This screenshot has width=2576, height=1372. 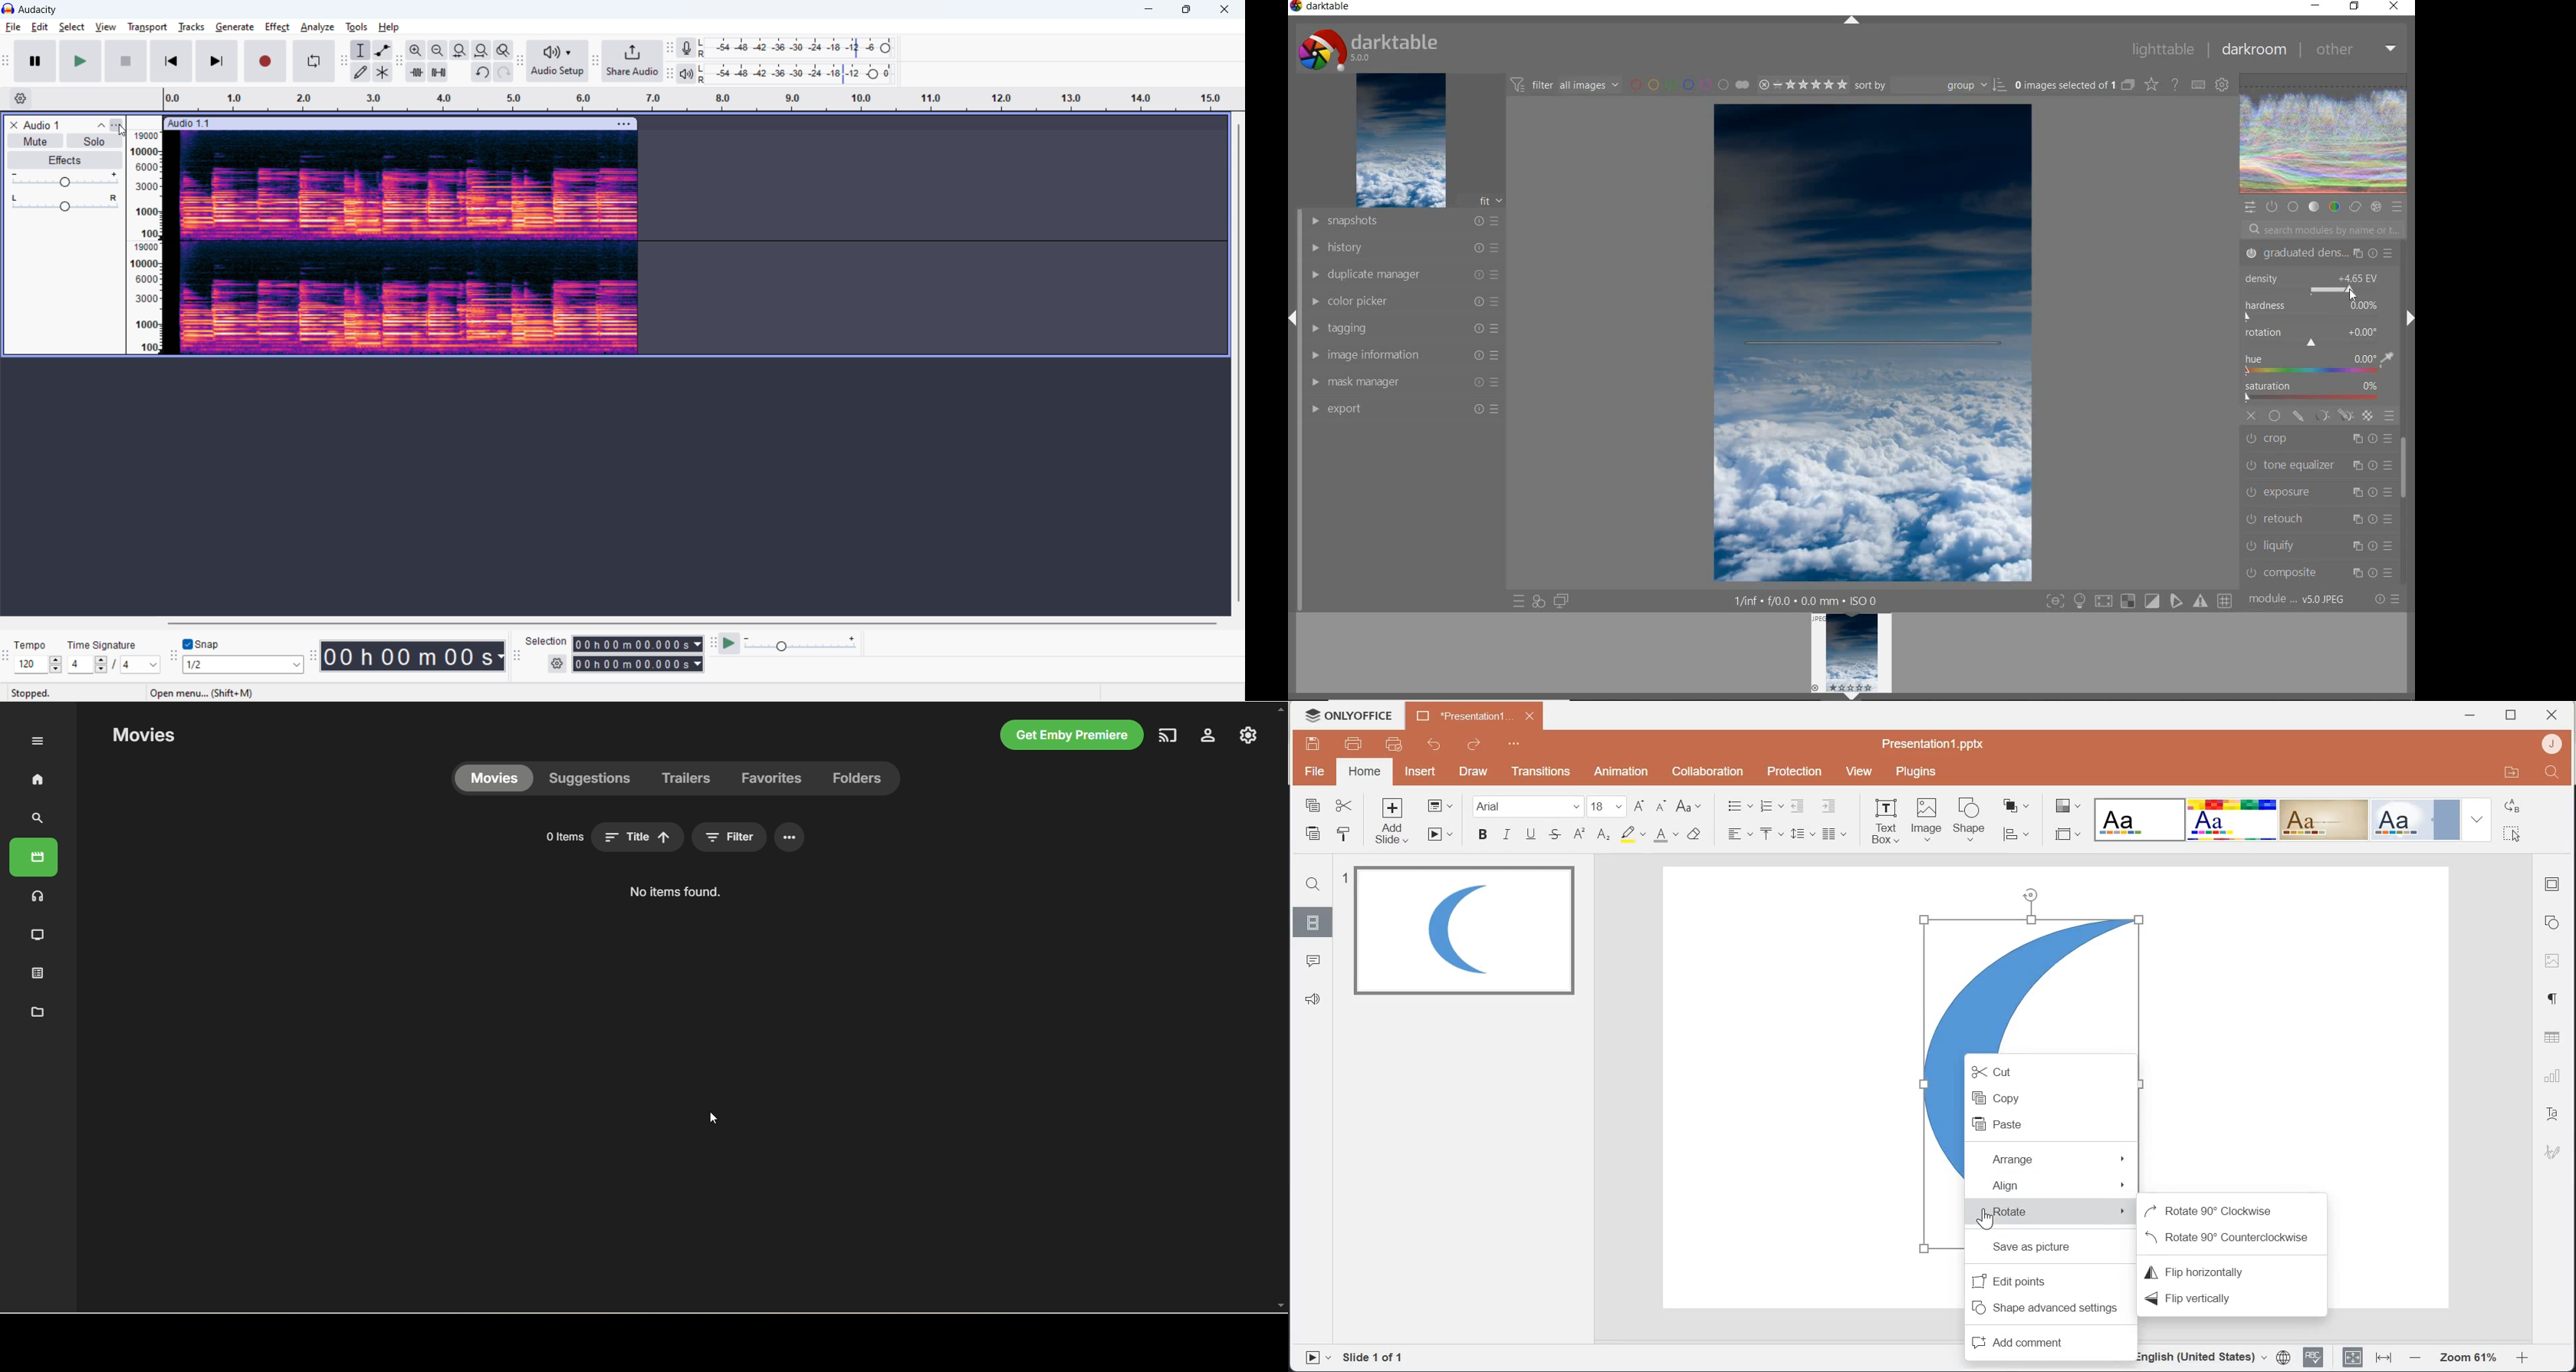 I want to click on Increment font size, so click(x=1639, y=806).